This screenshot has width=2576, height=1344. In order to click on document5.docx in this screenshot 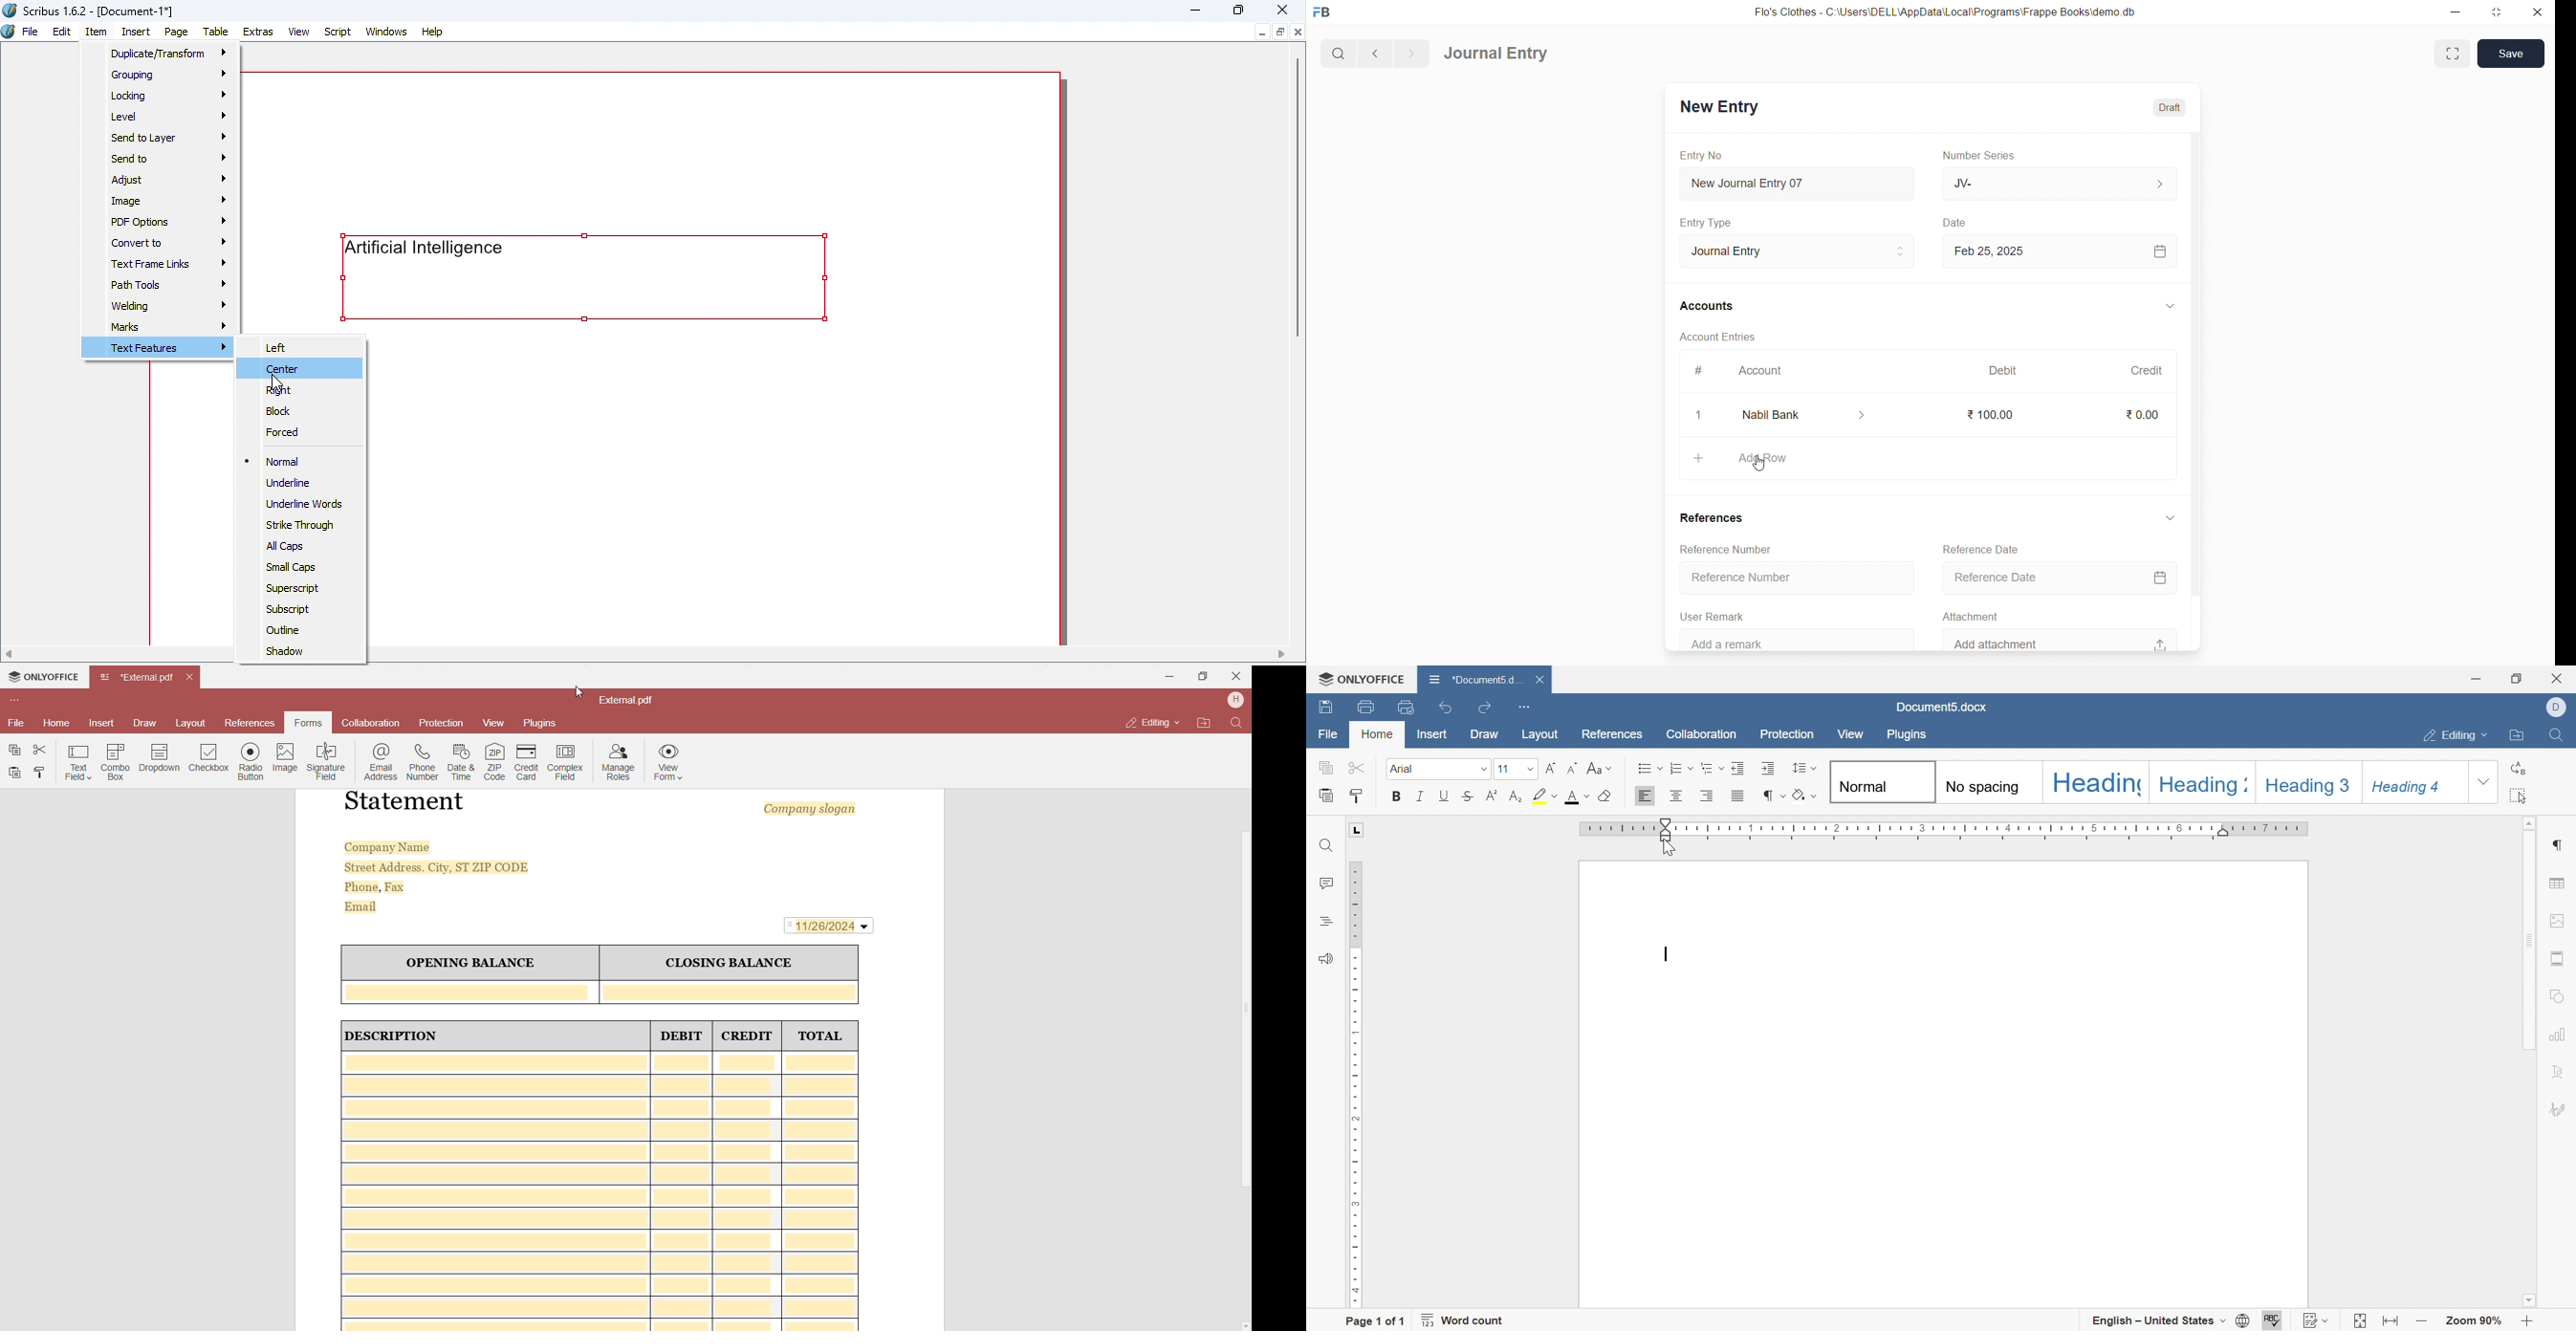, I will do `click(1944, 707)`.